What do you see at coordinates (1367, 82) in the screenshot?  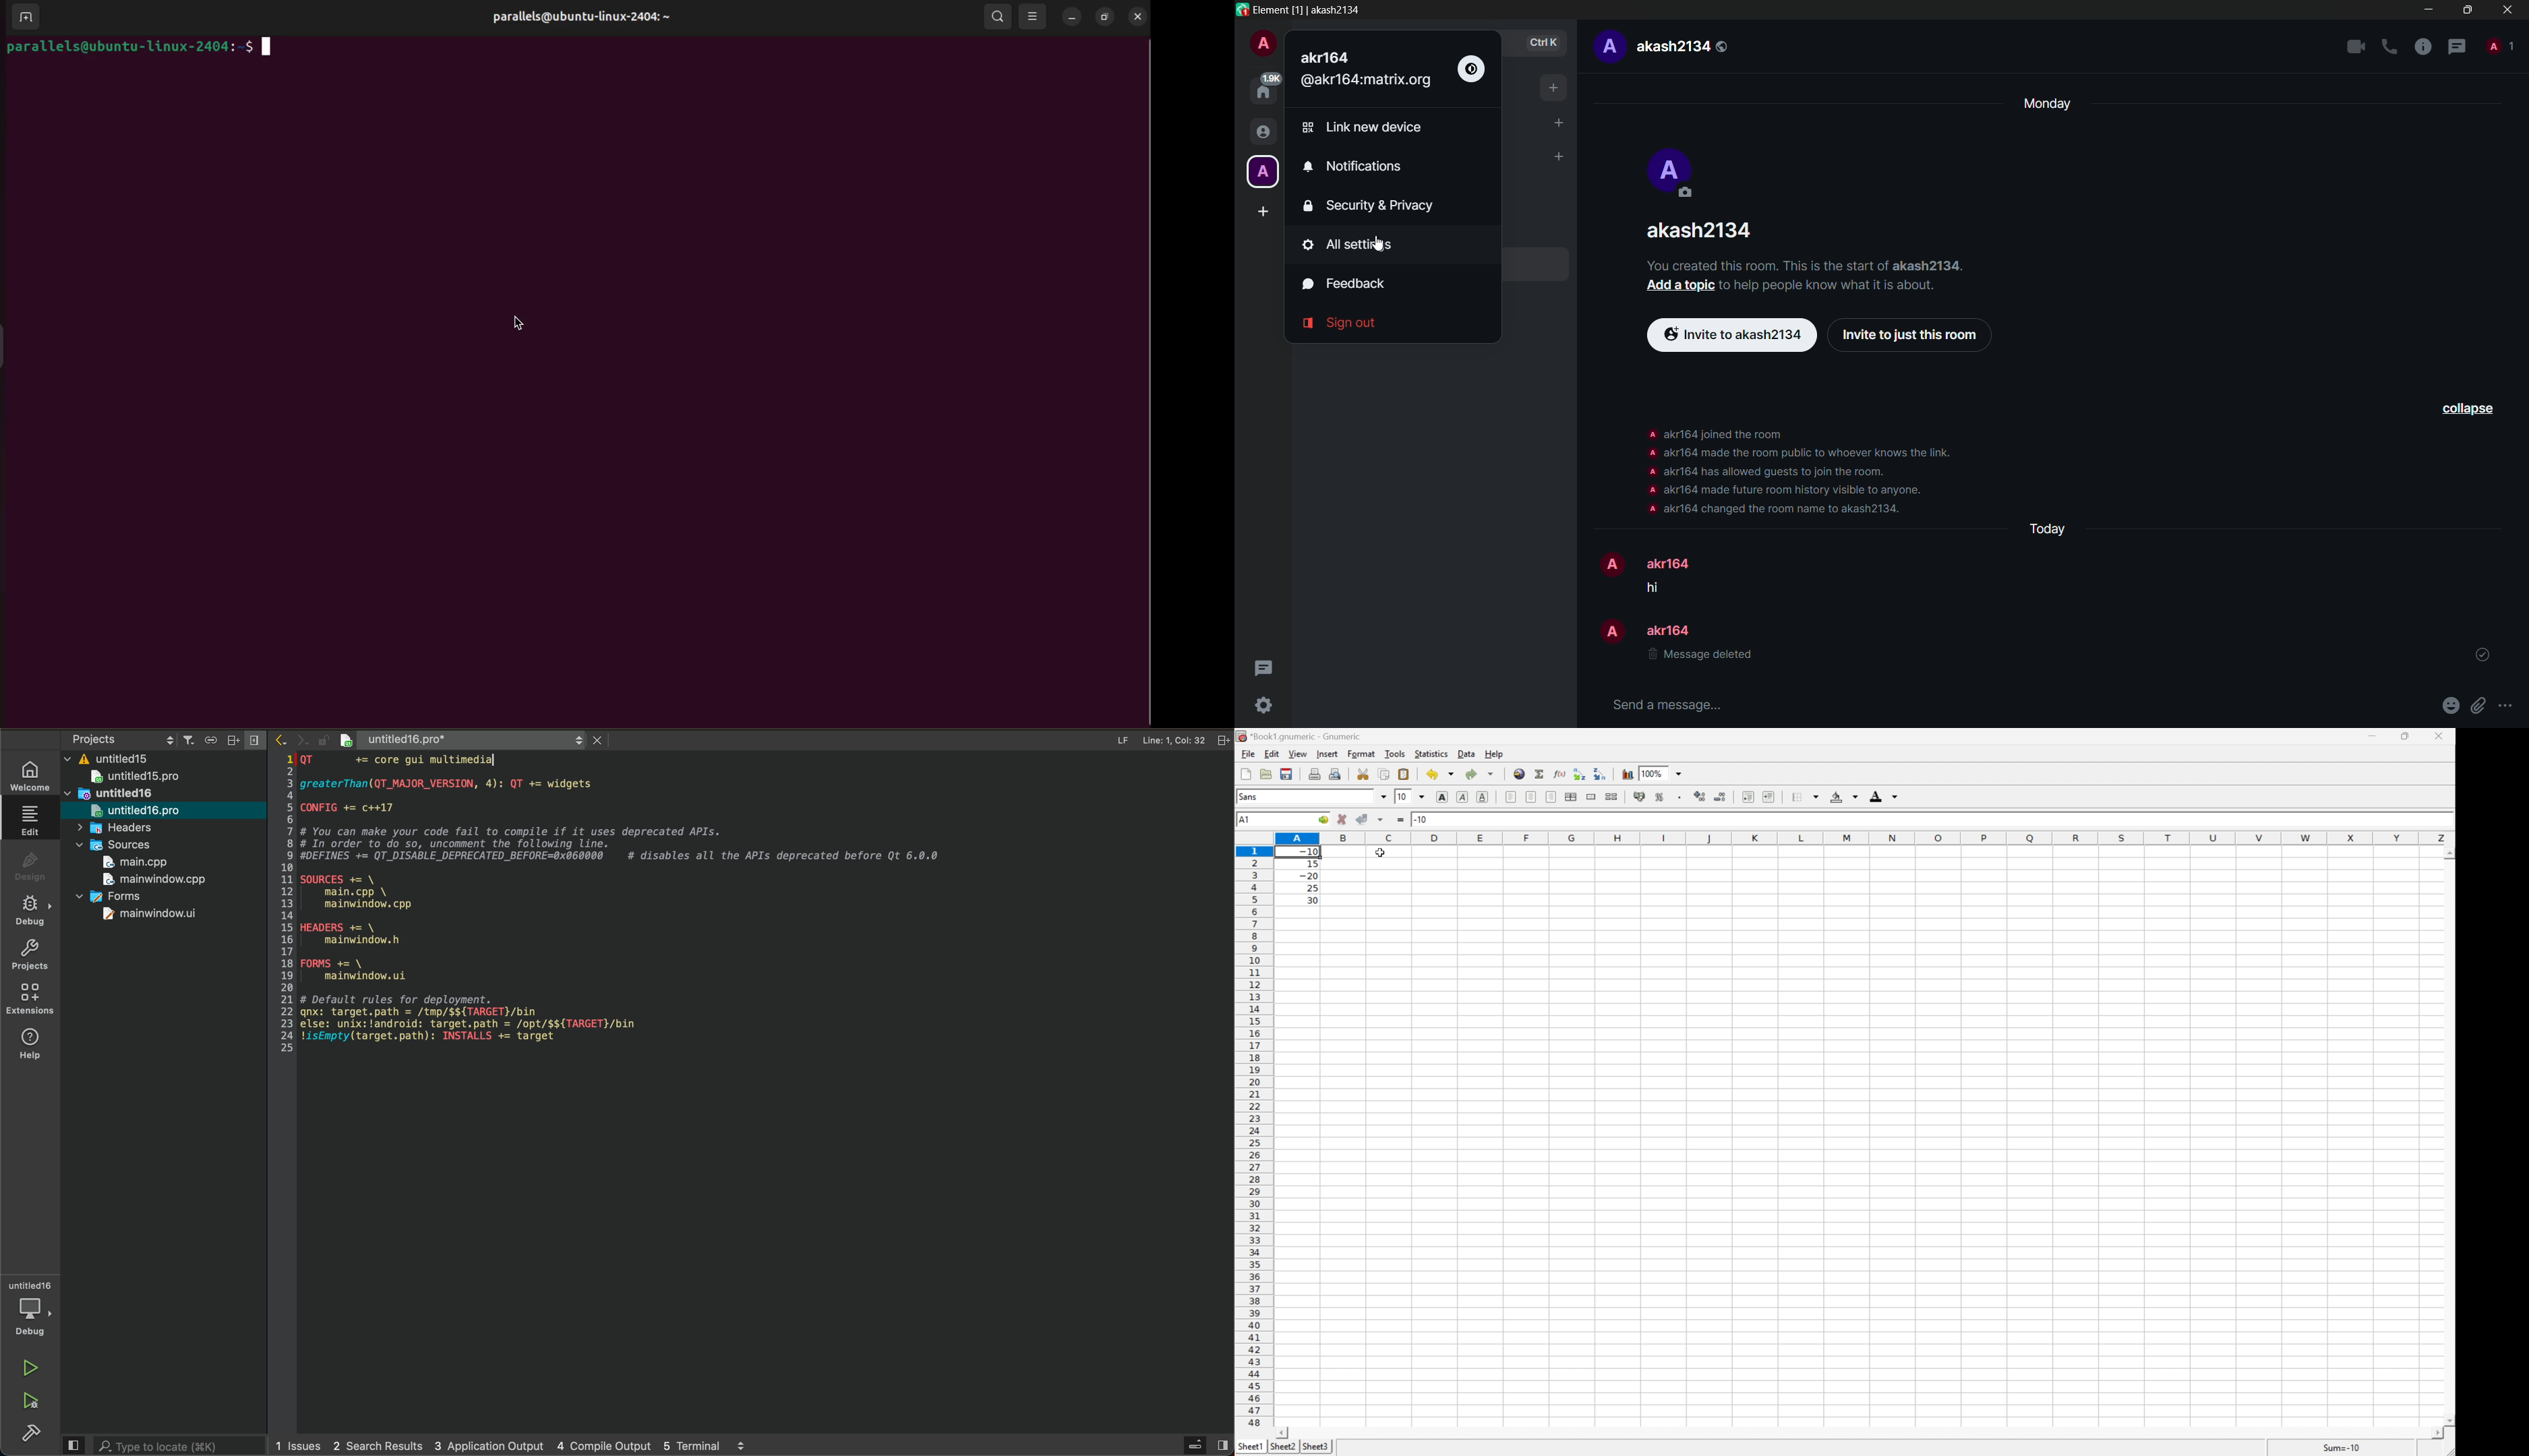 I see `@akr164:matrix.org` at bounding box center [1367, 82].